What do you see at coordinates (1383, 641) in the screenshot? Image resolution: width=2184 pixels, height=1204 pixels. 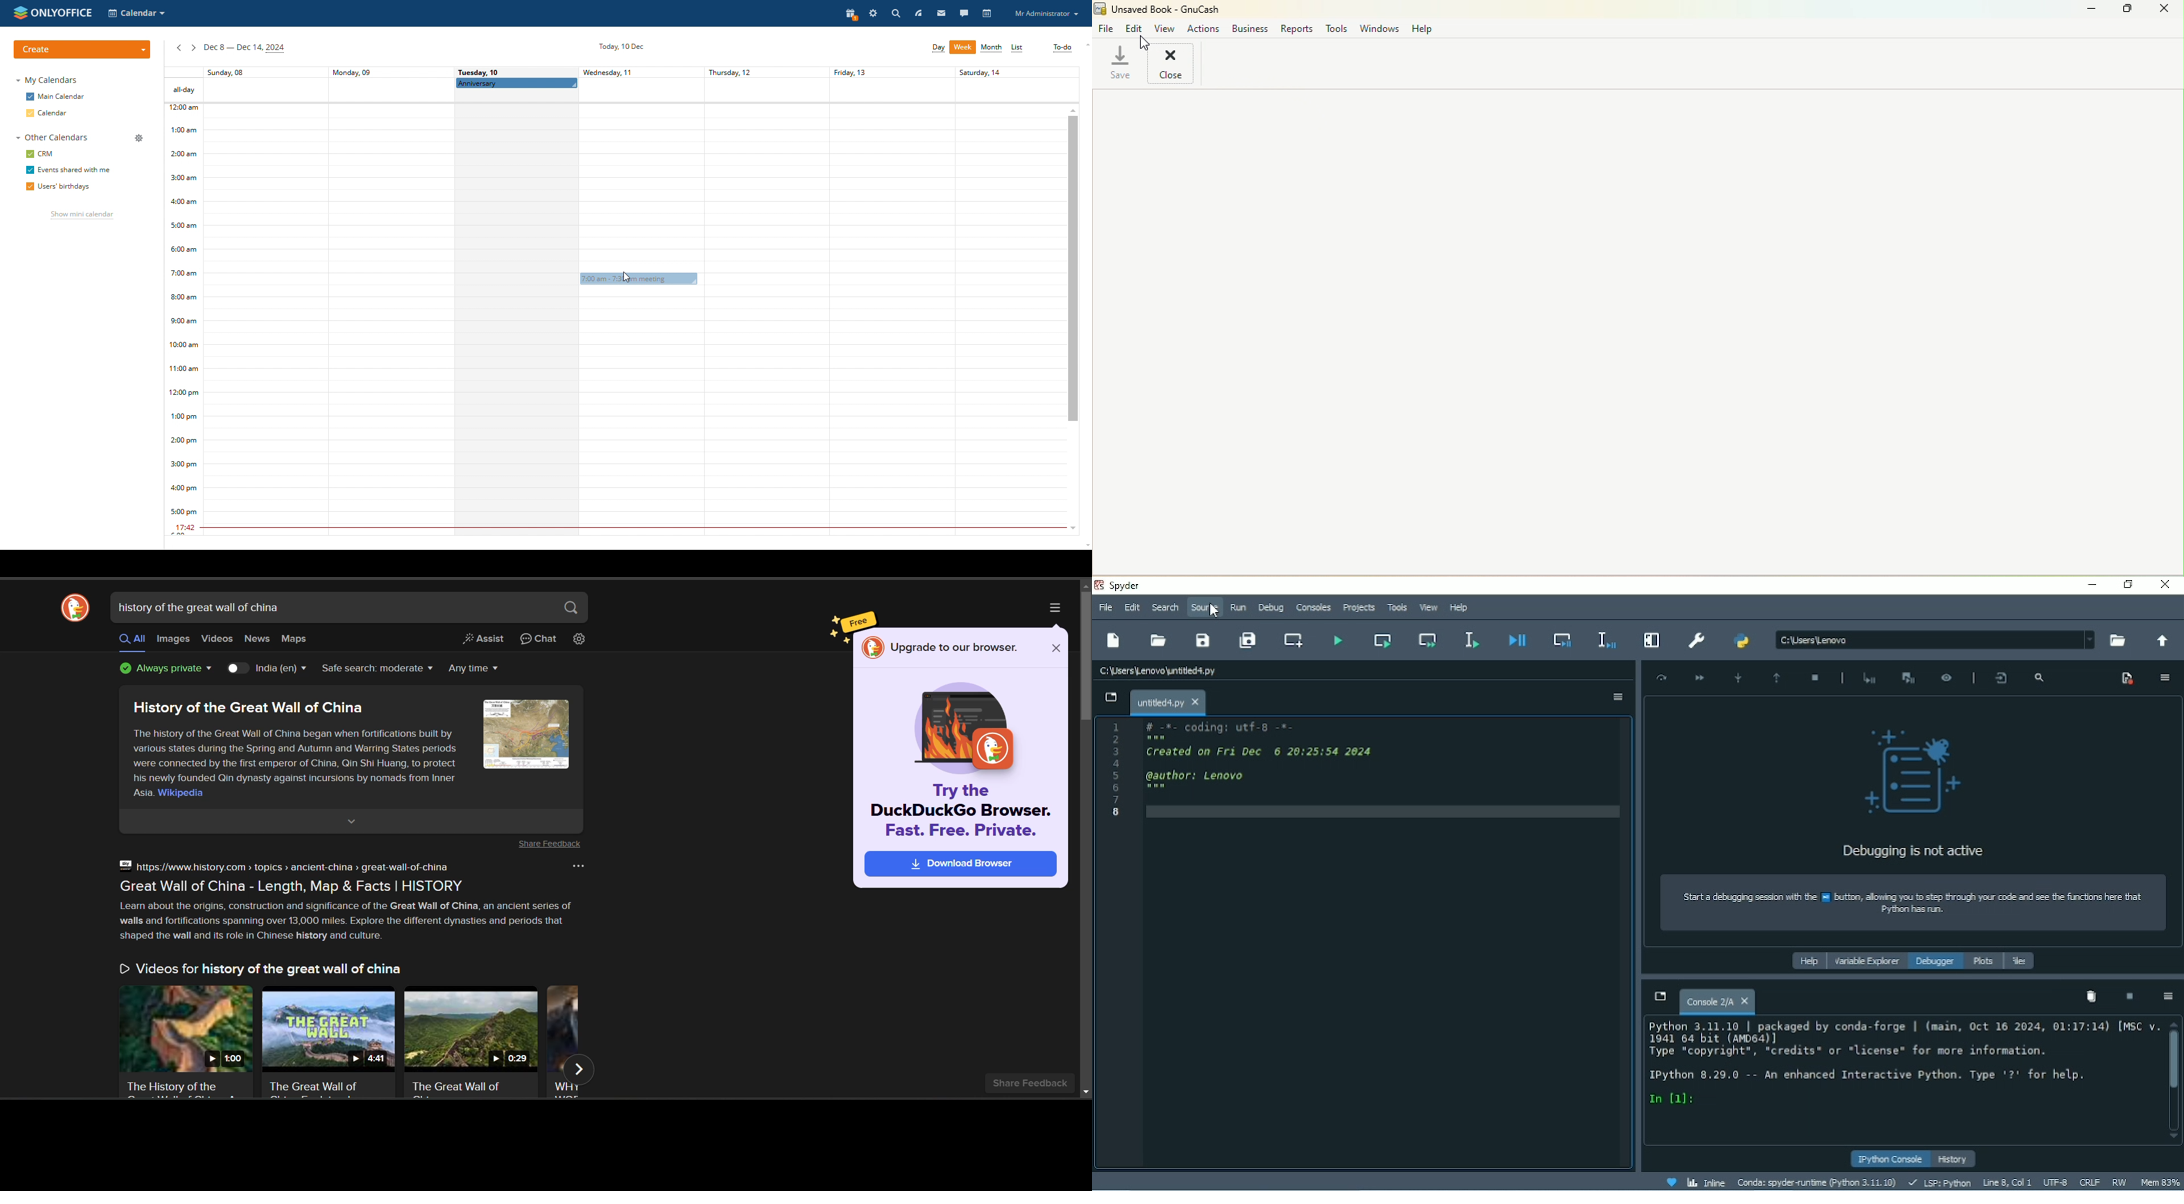 I see `Run current cell` at bounding box center [1383, 641].